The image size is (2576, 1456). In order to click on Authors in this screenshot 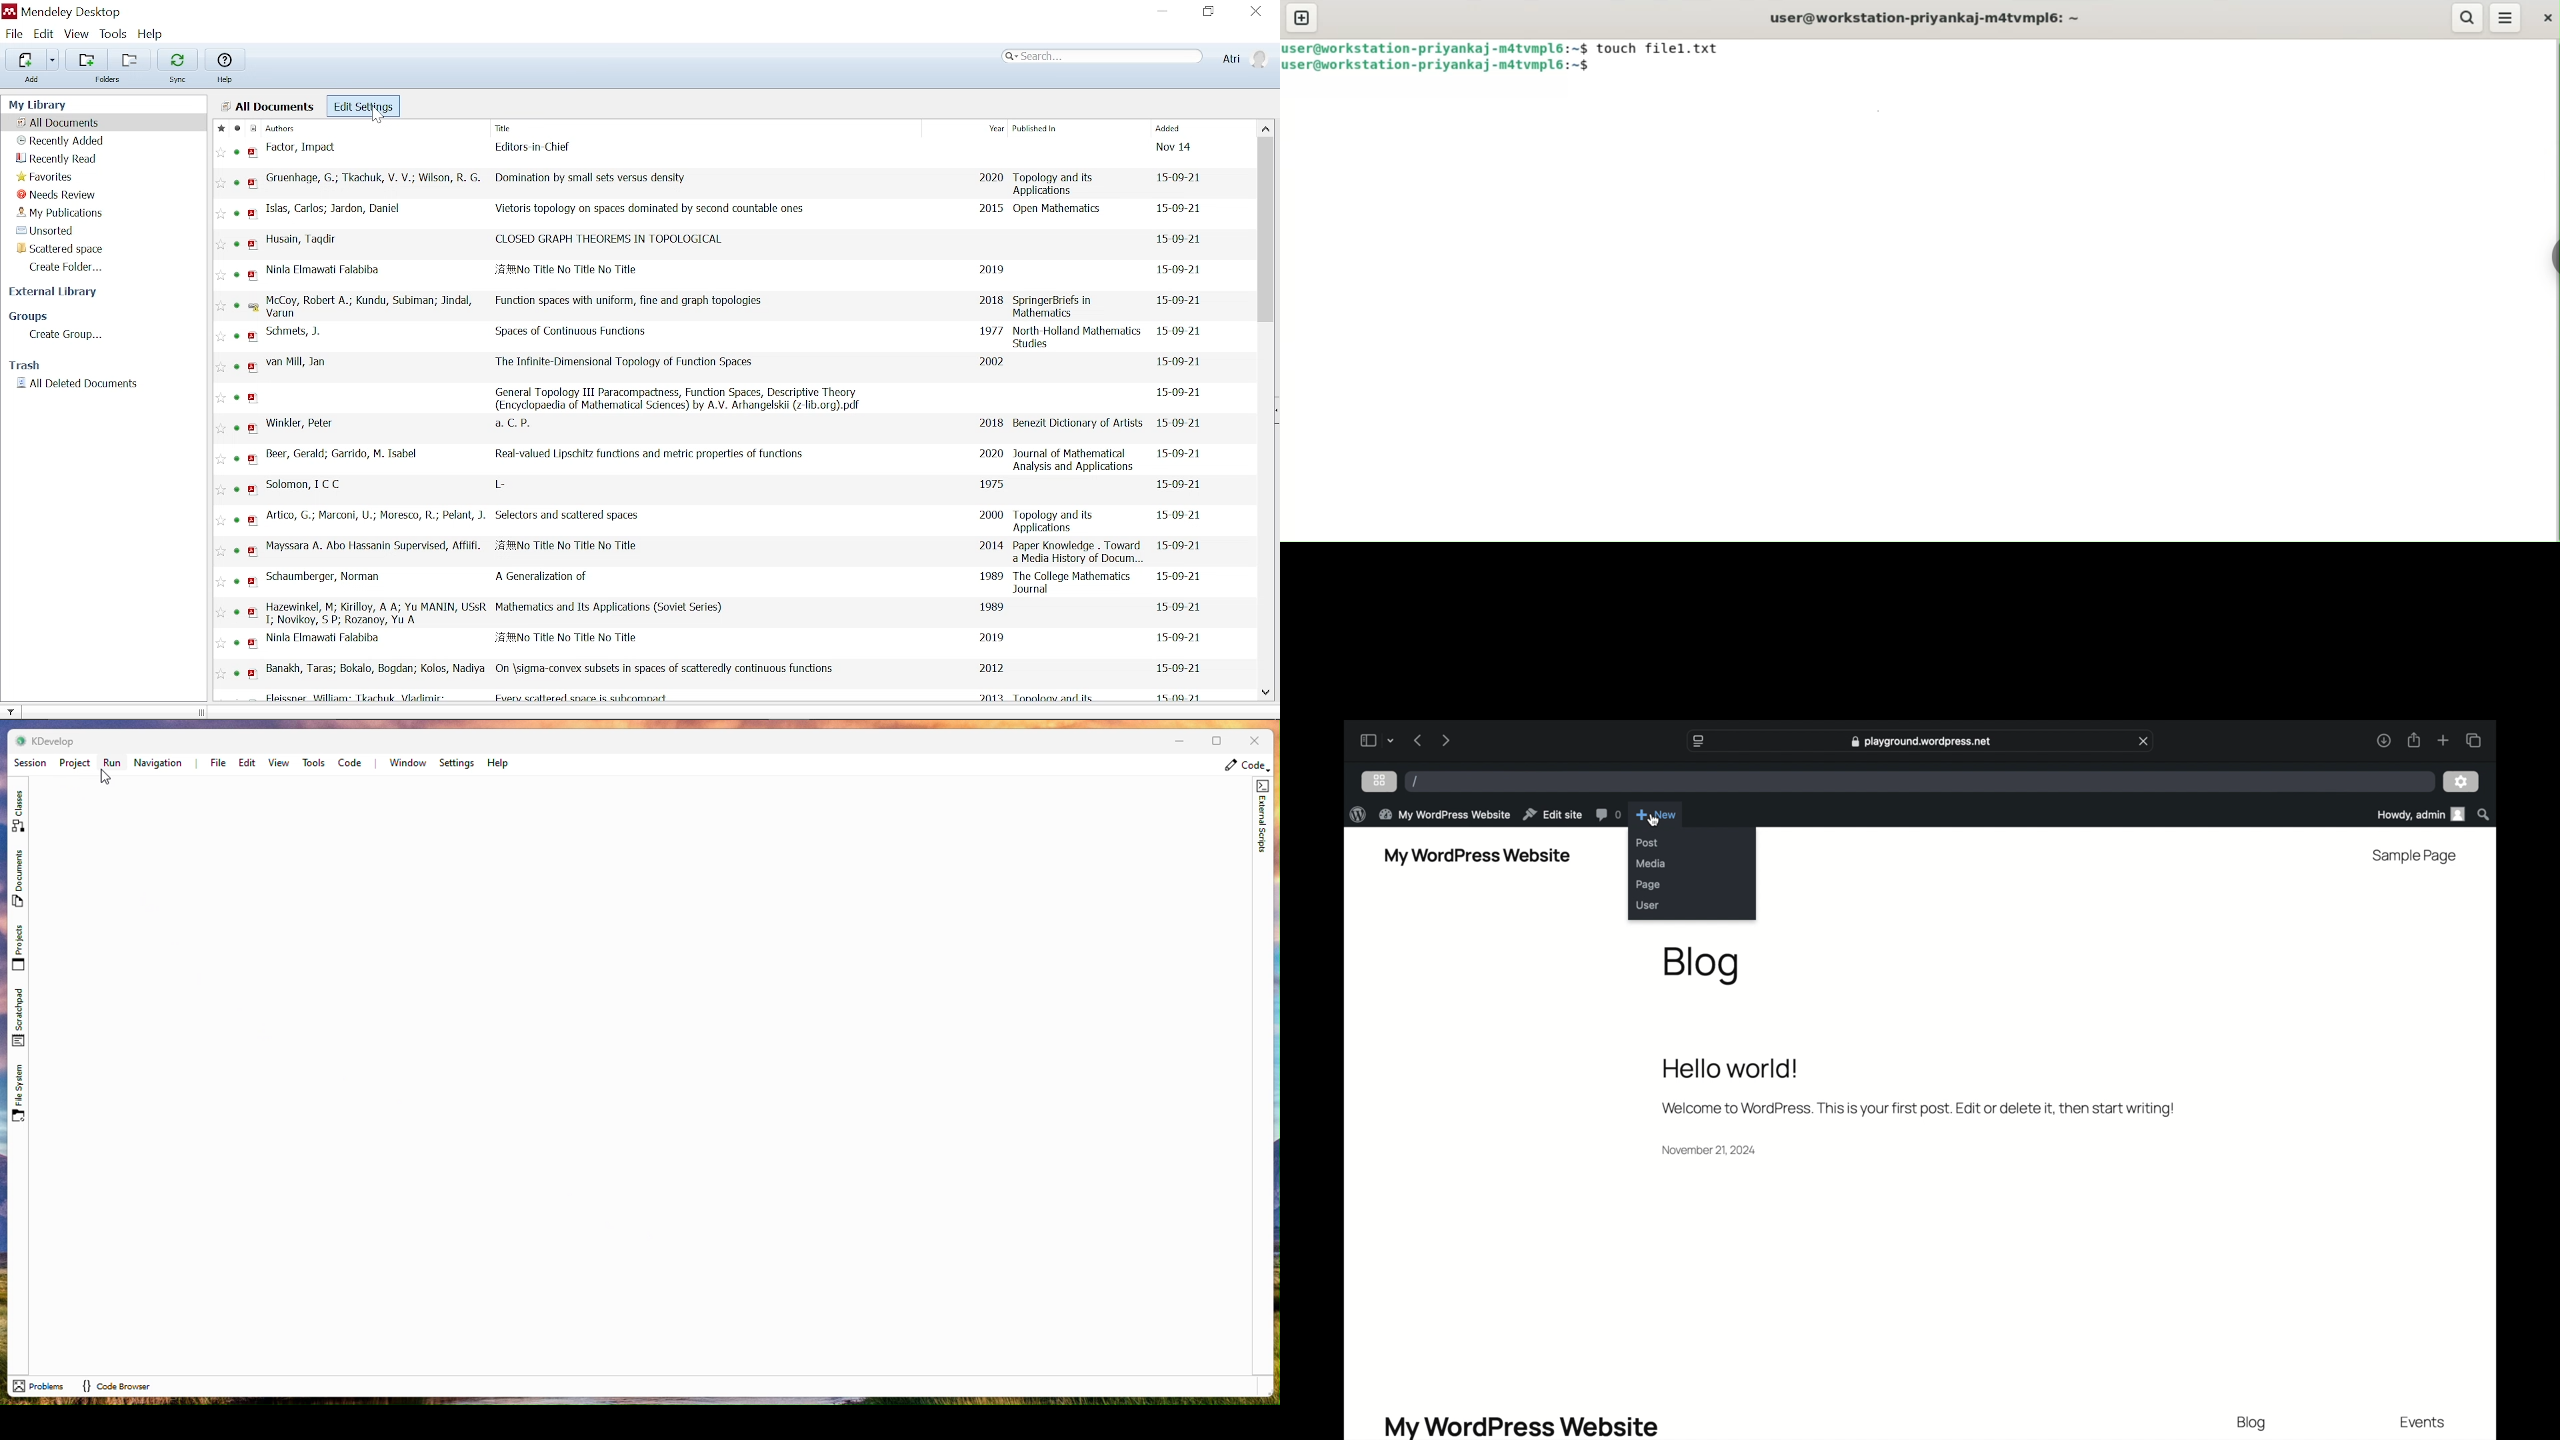, I will do `click(291, 129)`.